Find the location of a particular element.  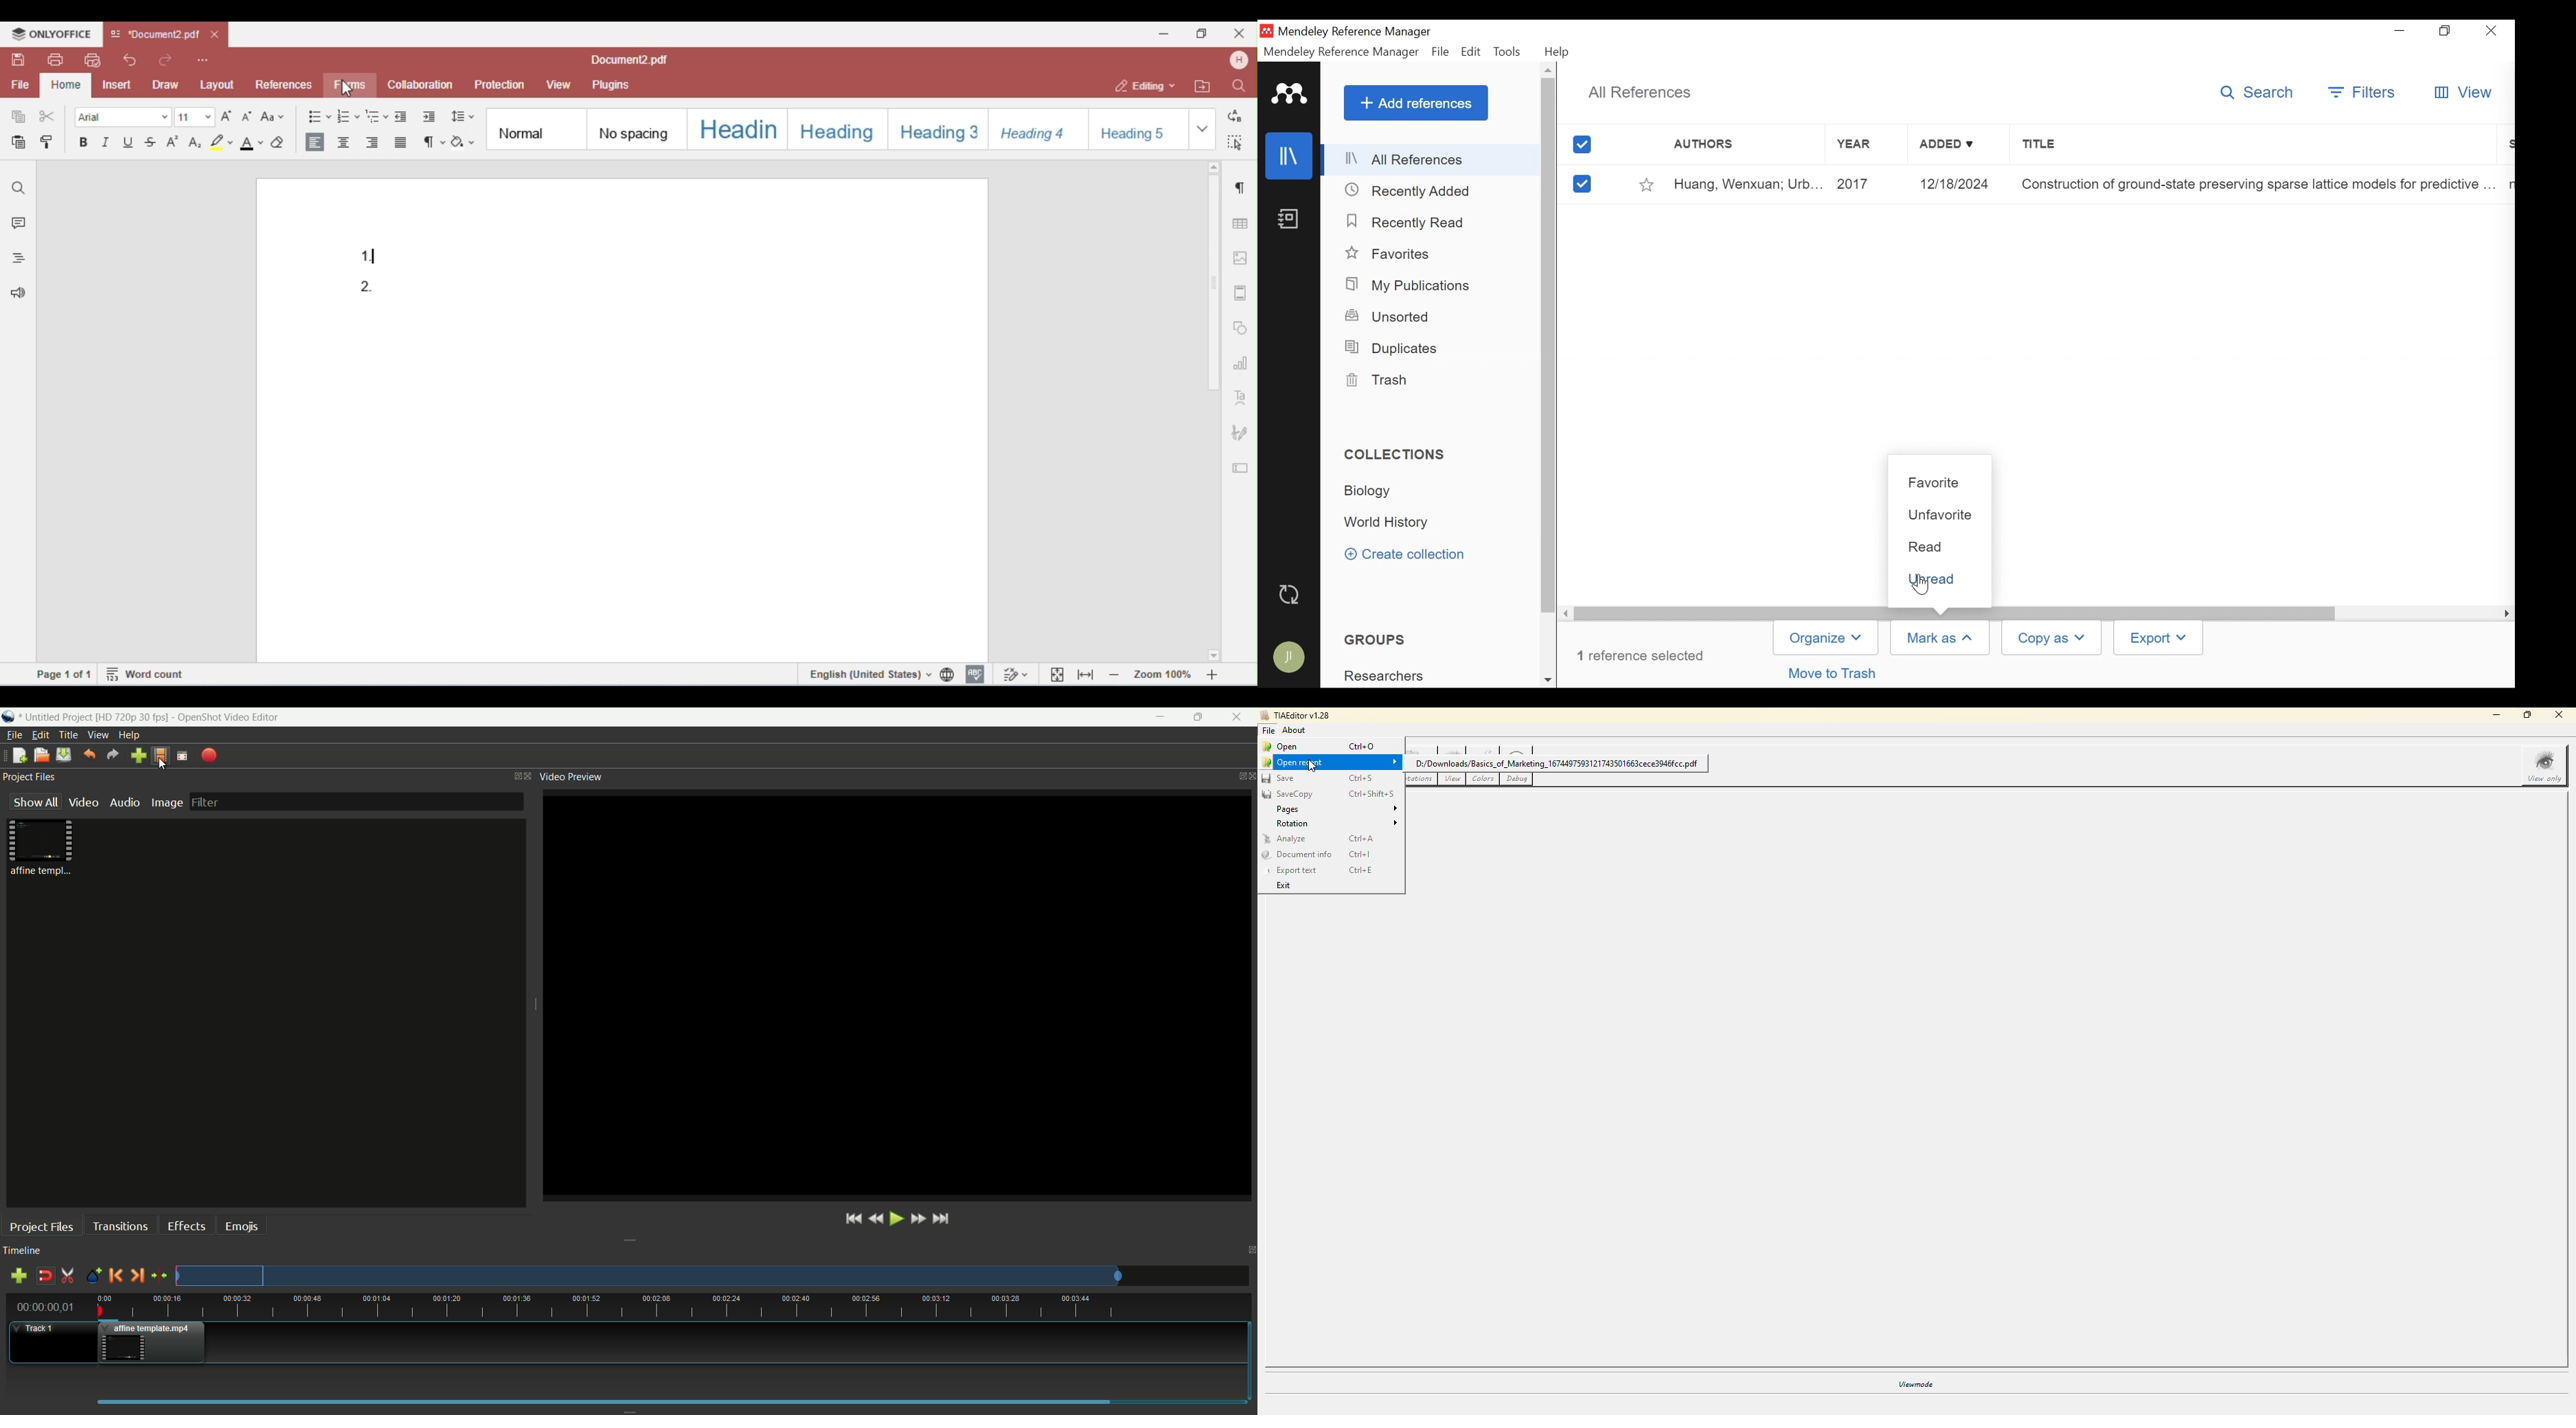

Sync is located at coordinates (1291, 596).